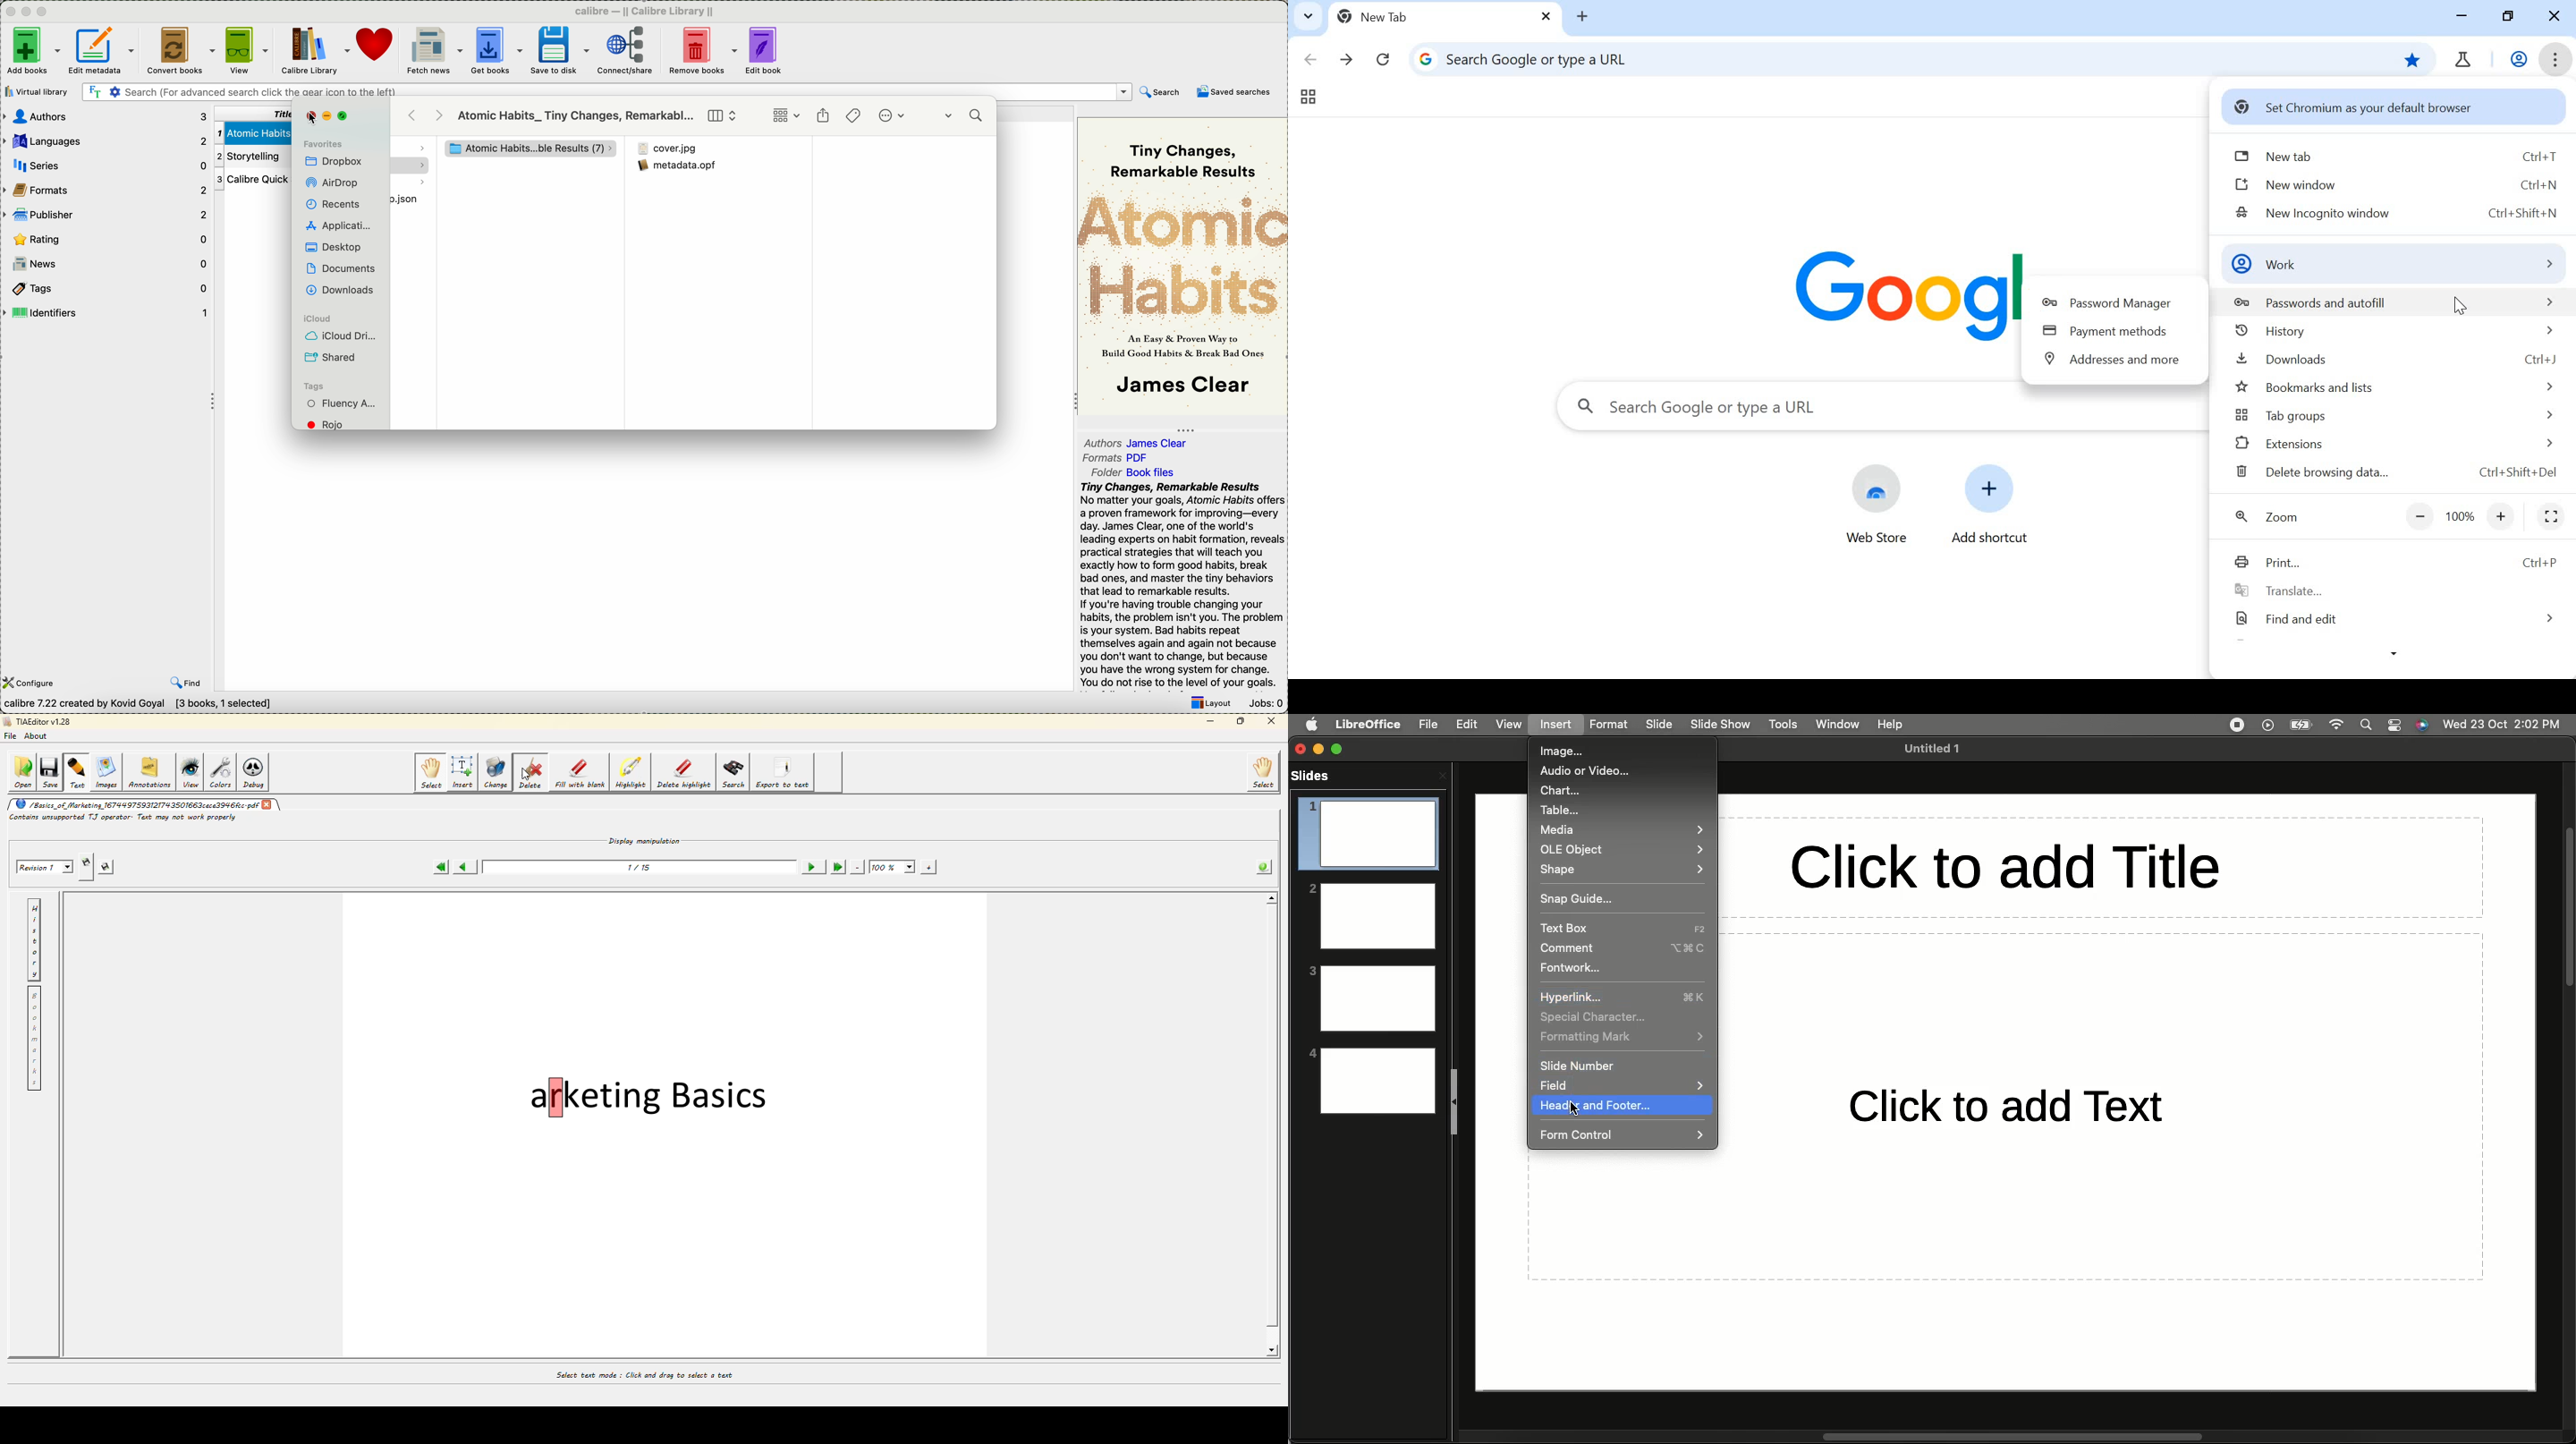 Image resolution: width=2576 pixels, height=1456 pixels. Describe the element at coordinates (1585, 17) in the screenshot. I see `add tab` at that location.